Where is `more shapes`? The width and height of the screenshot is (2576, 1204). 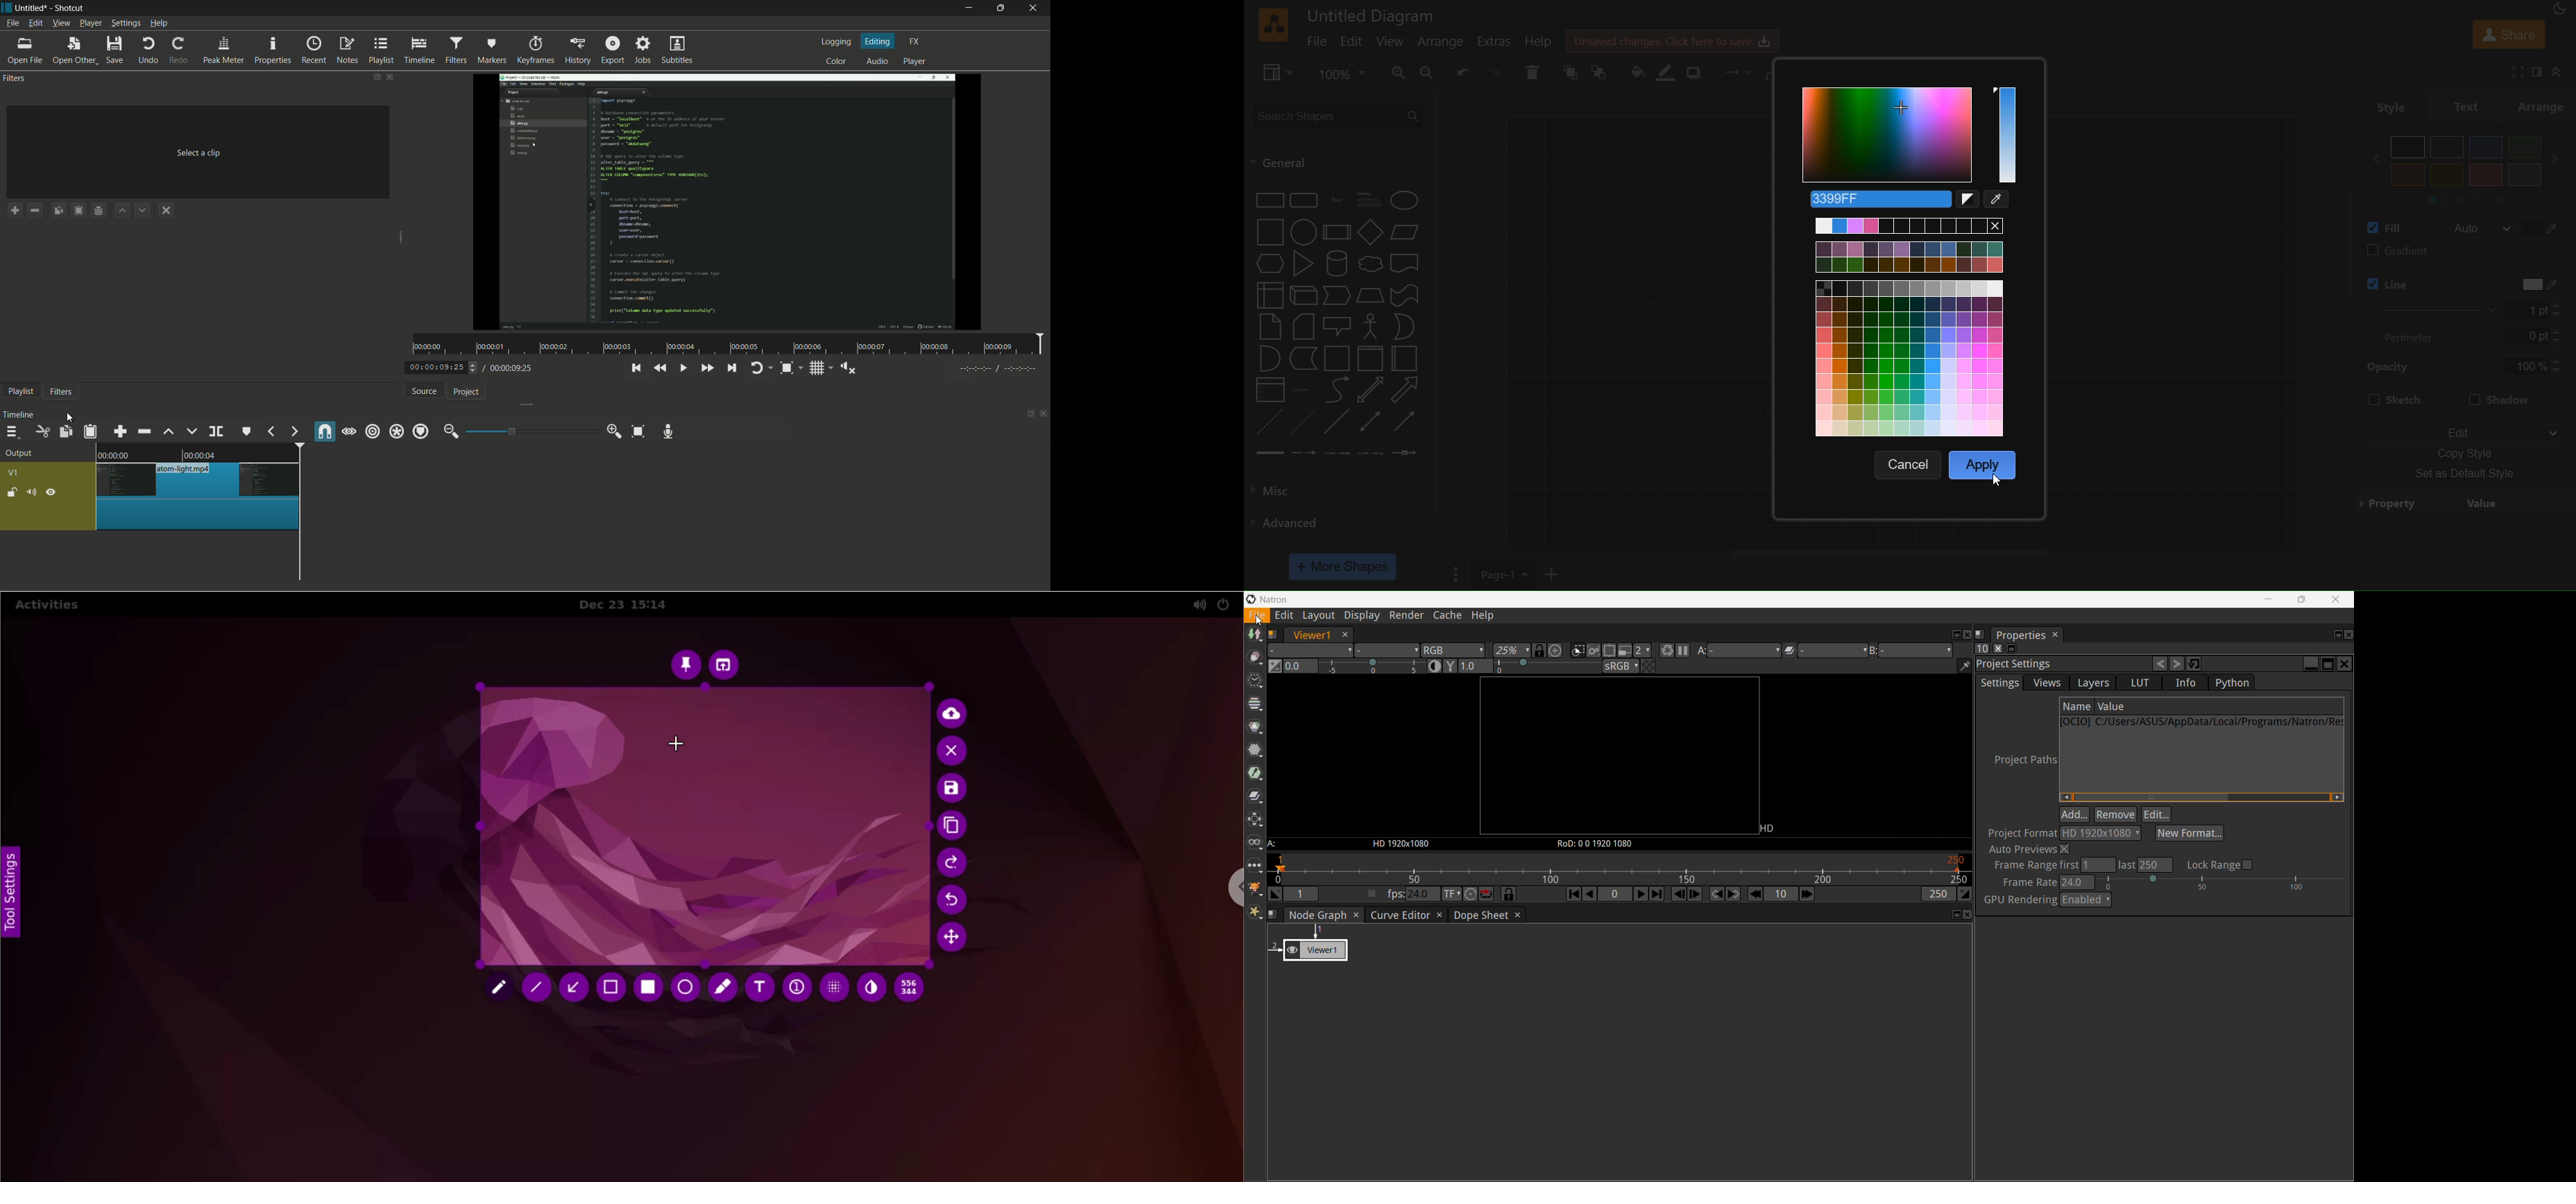
more shapes is located at coordinates (1345, 567).